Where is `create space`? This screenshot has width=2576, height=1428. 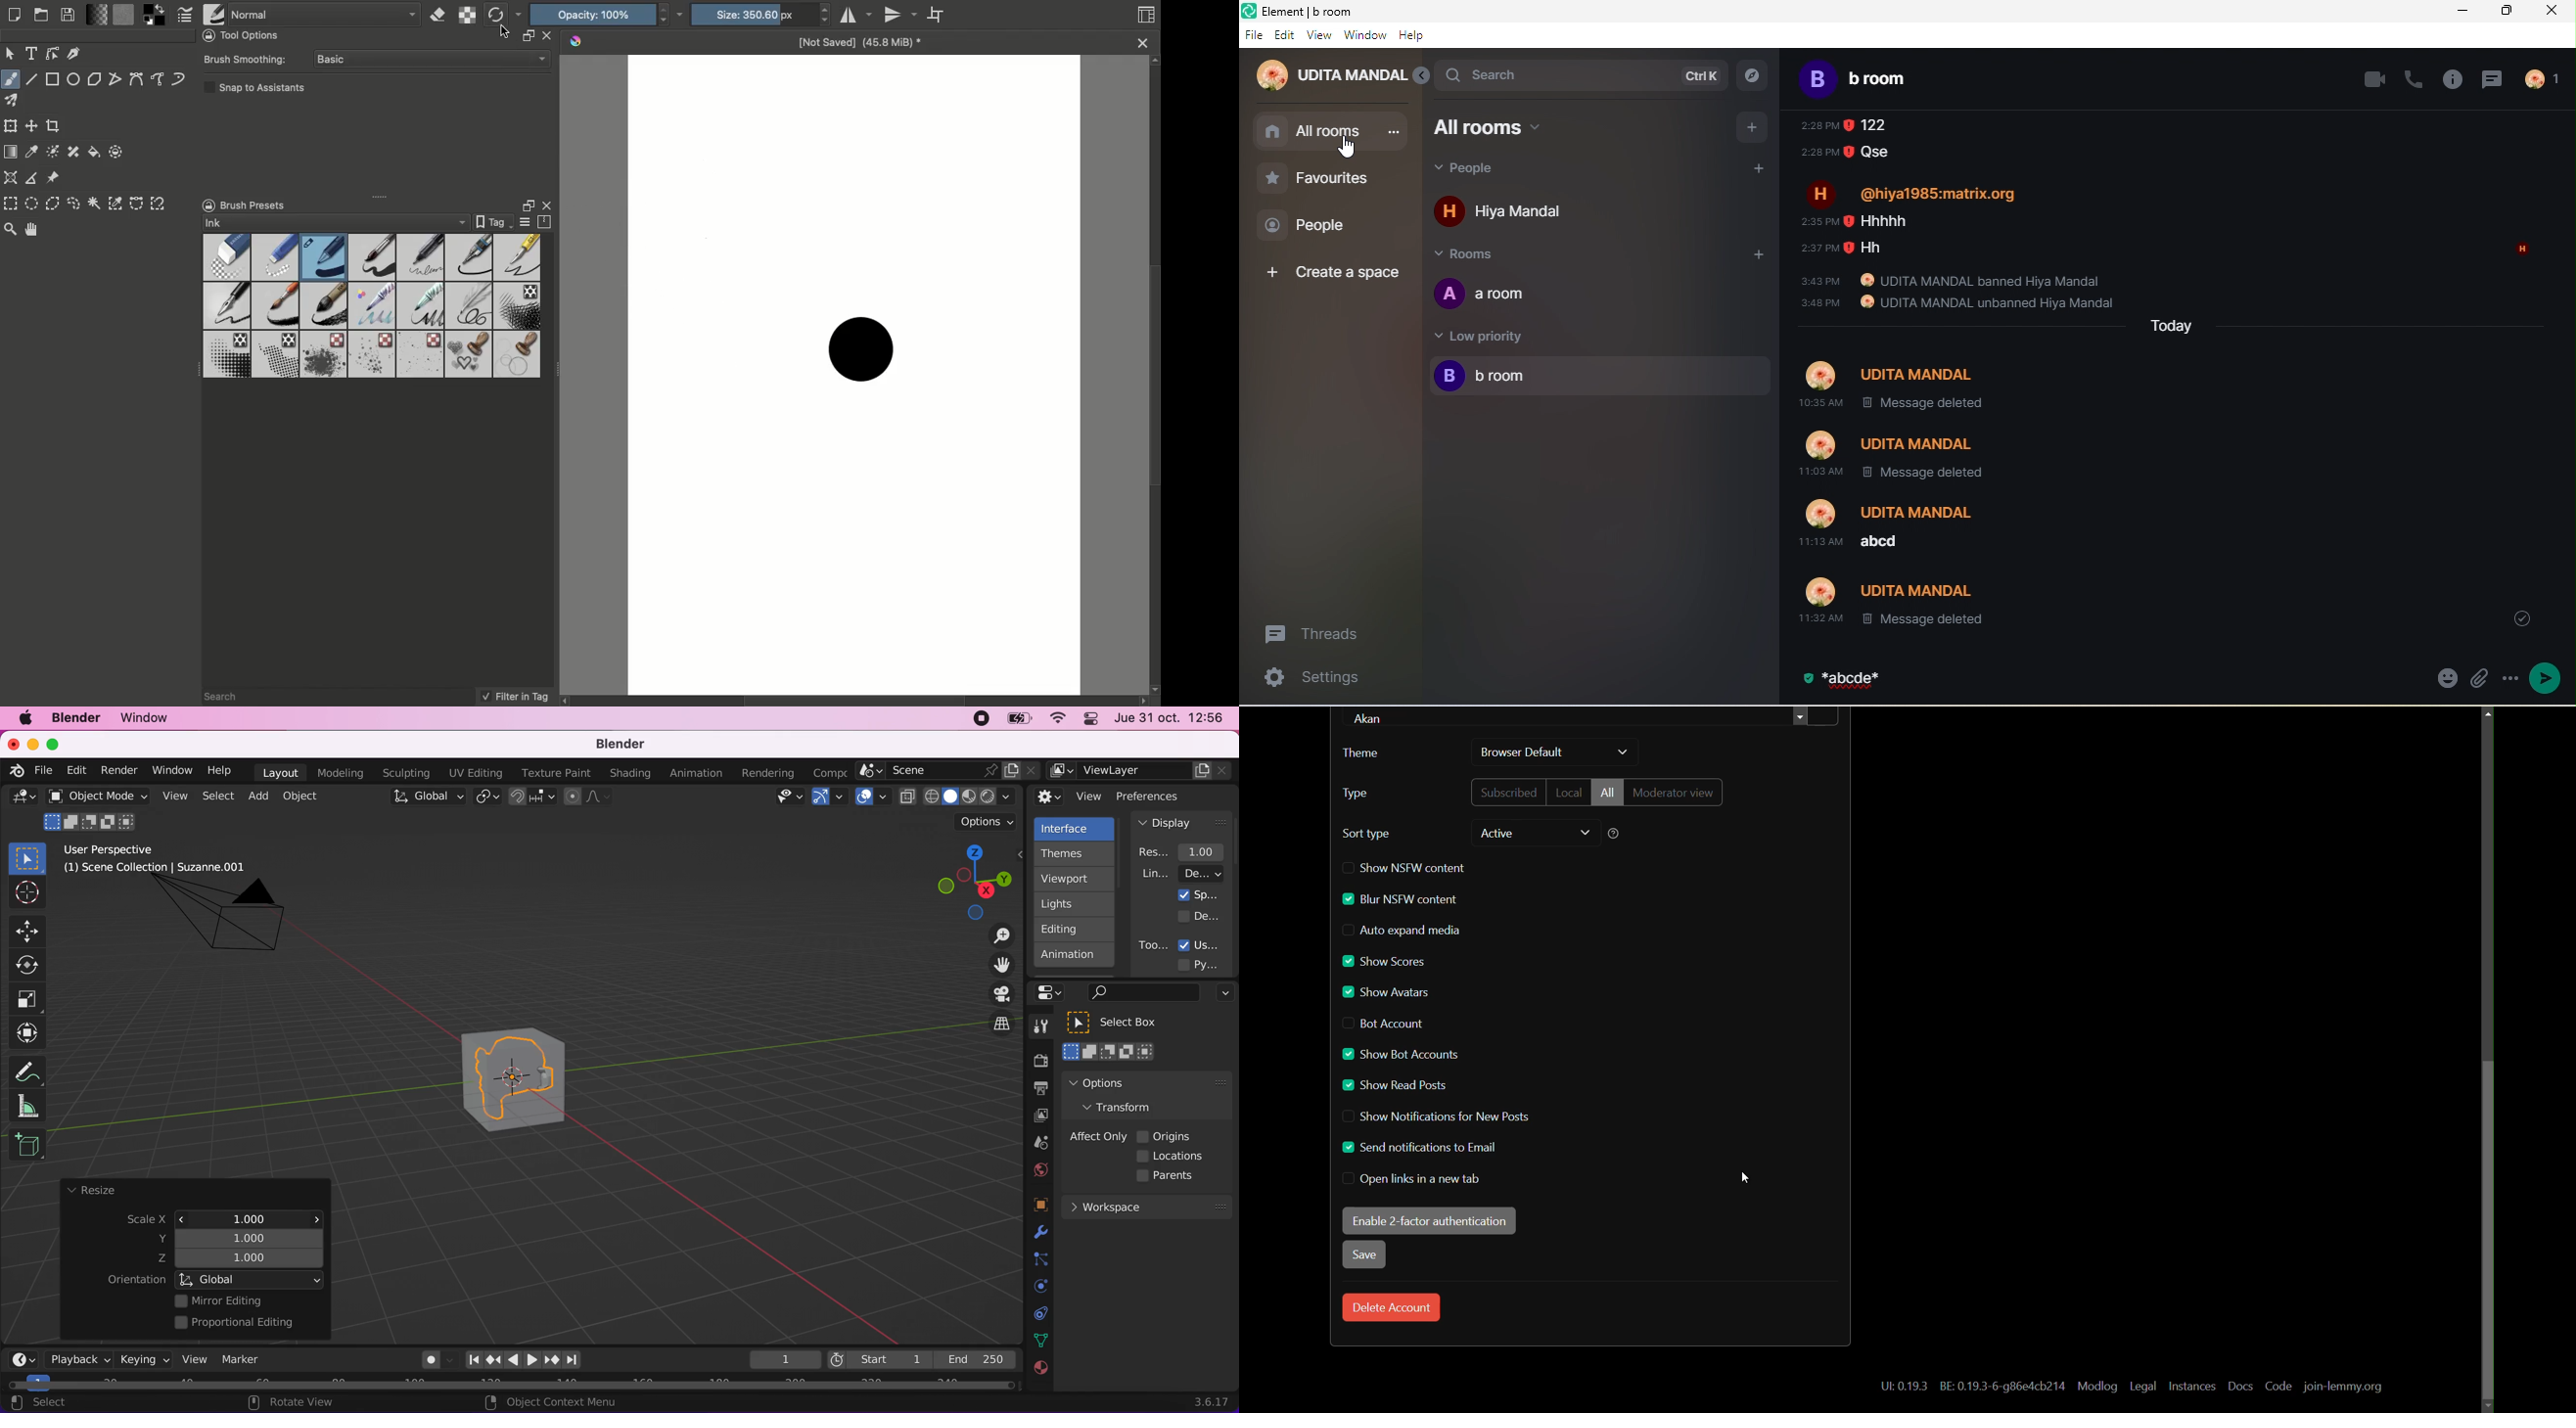
create space is located at coordinates (1331, 270).